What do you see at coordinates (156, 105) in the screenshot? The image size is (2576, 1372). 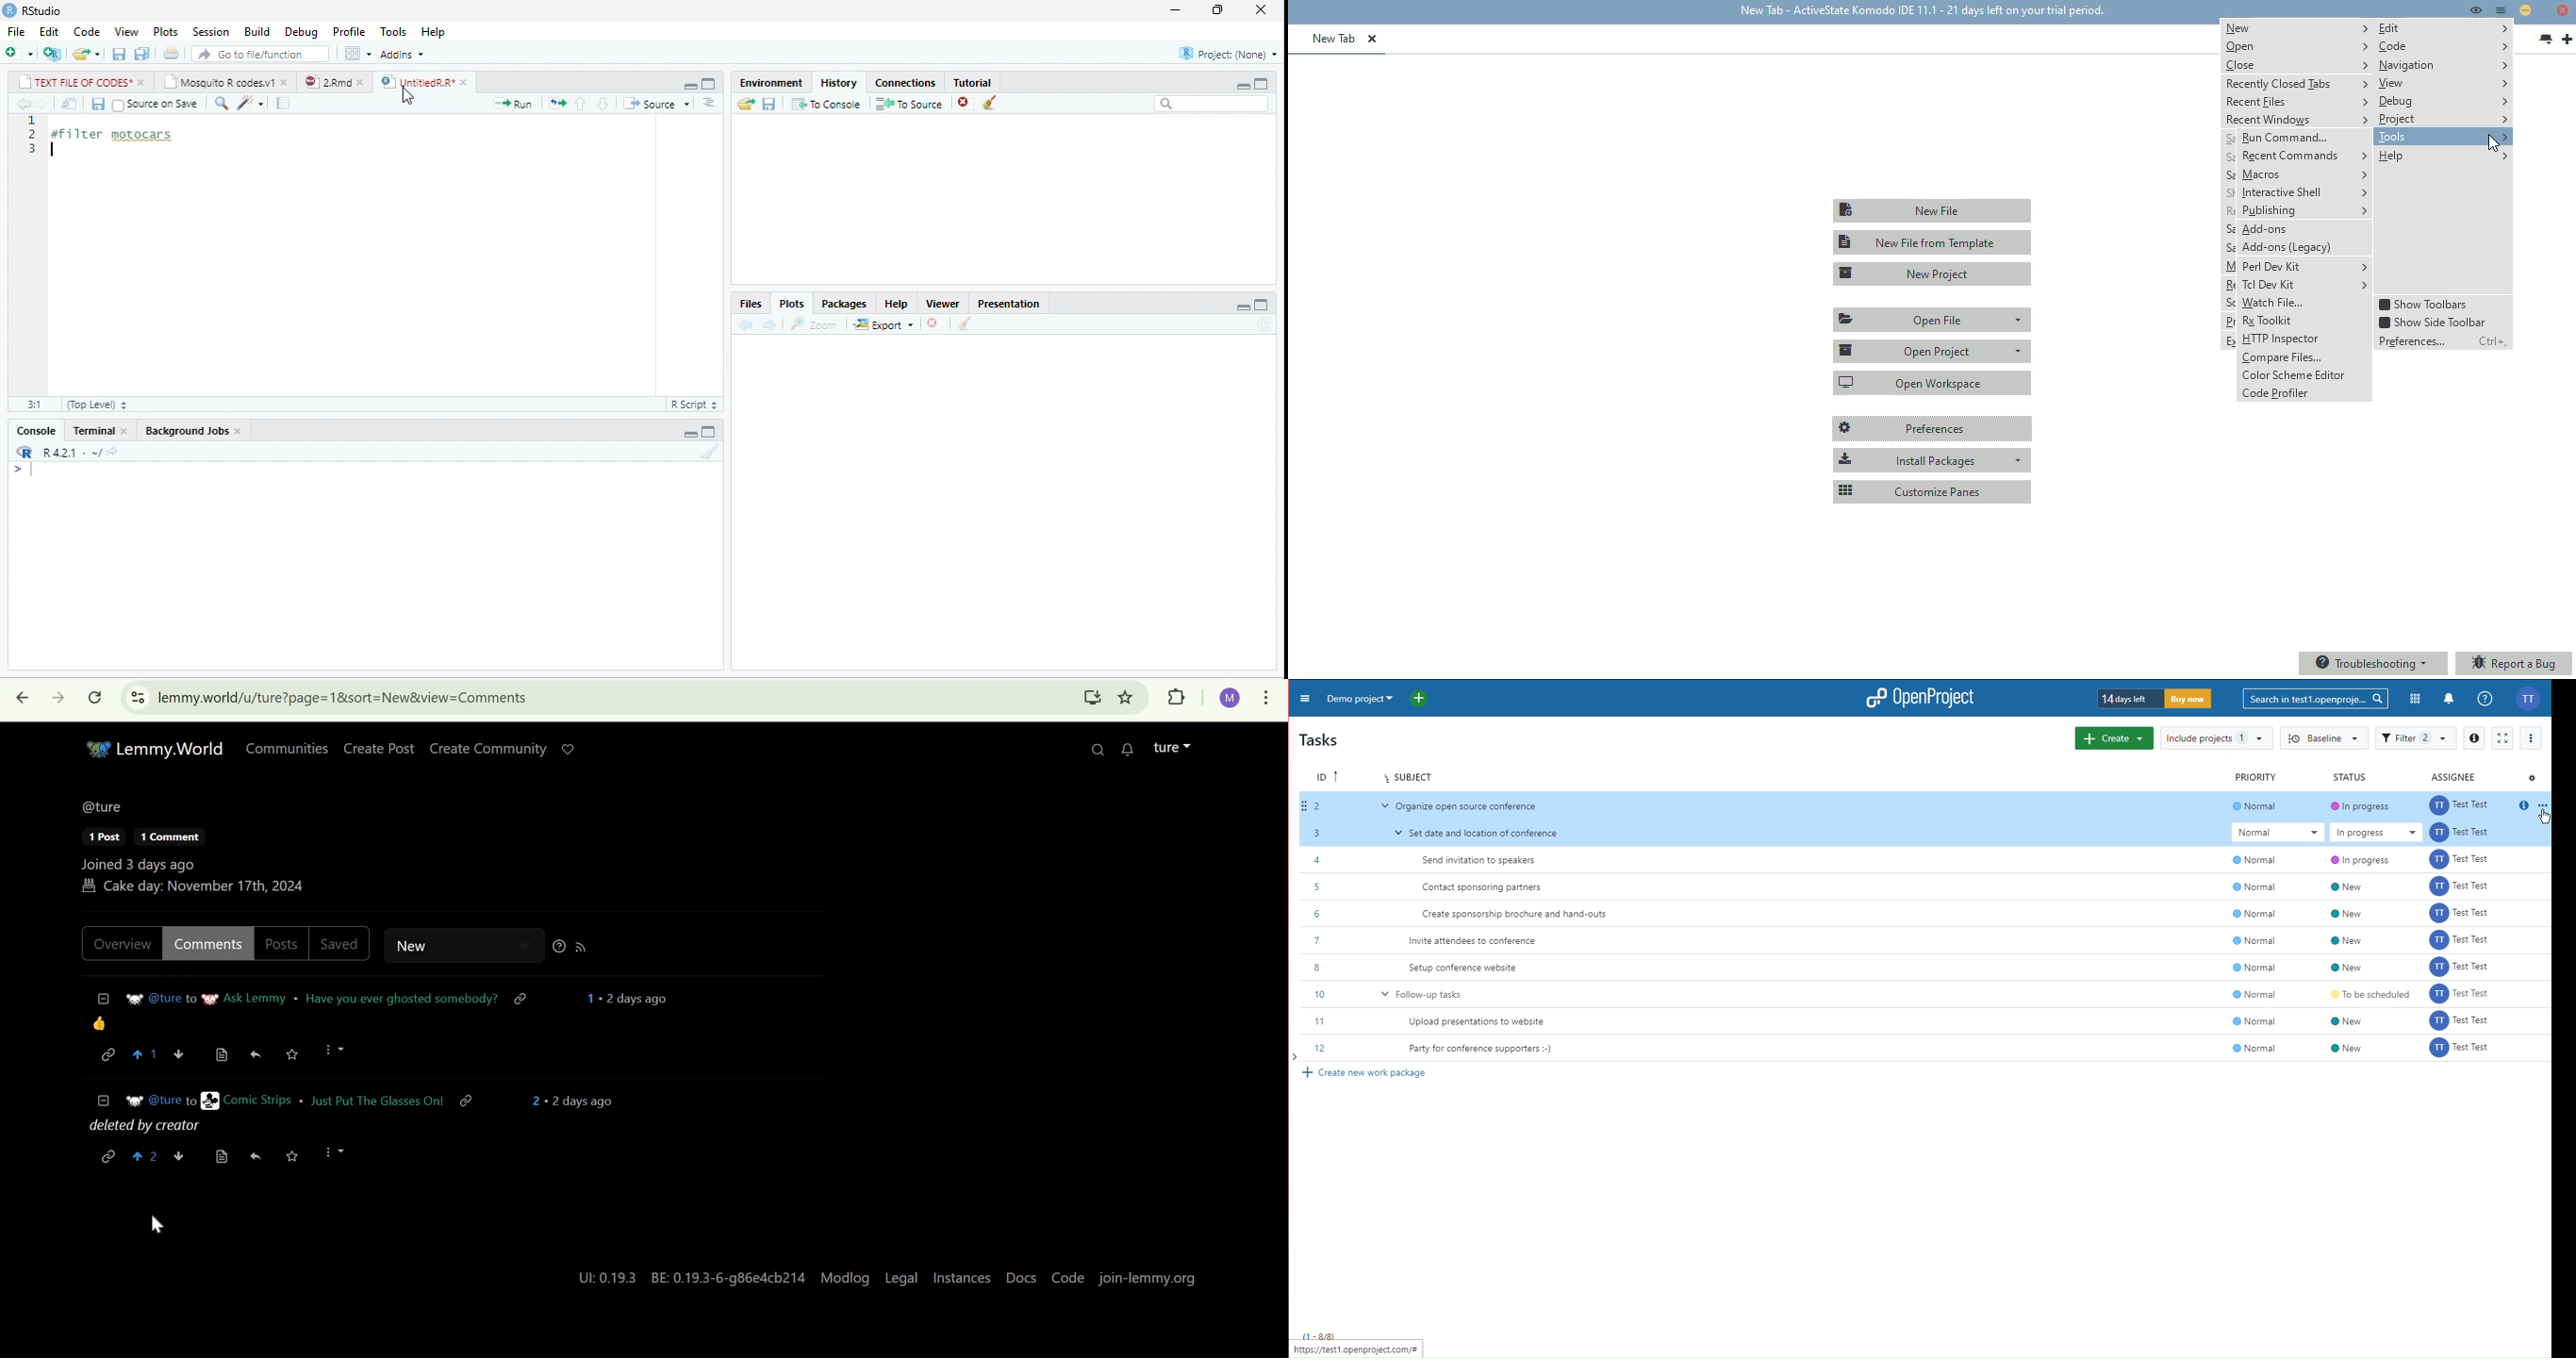 I see `Source on Save` at bounding box center [156, 105].